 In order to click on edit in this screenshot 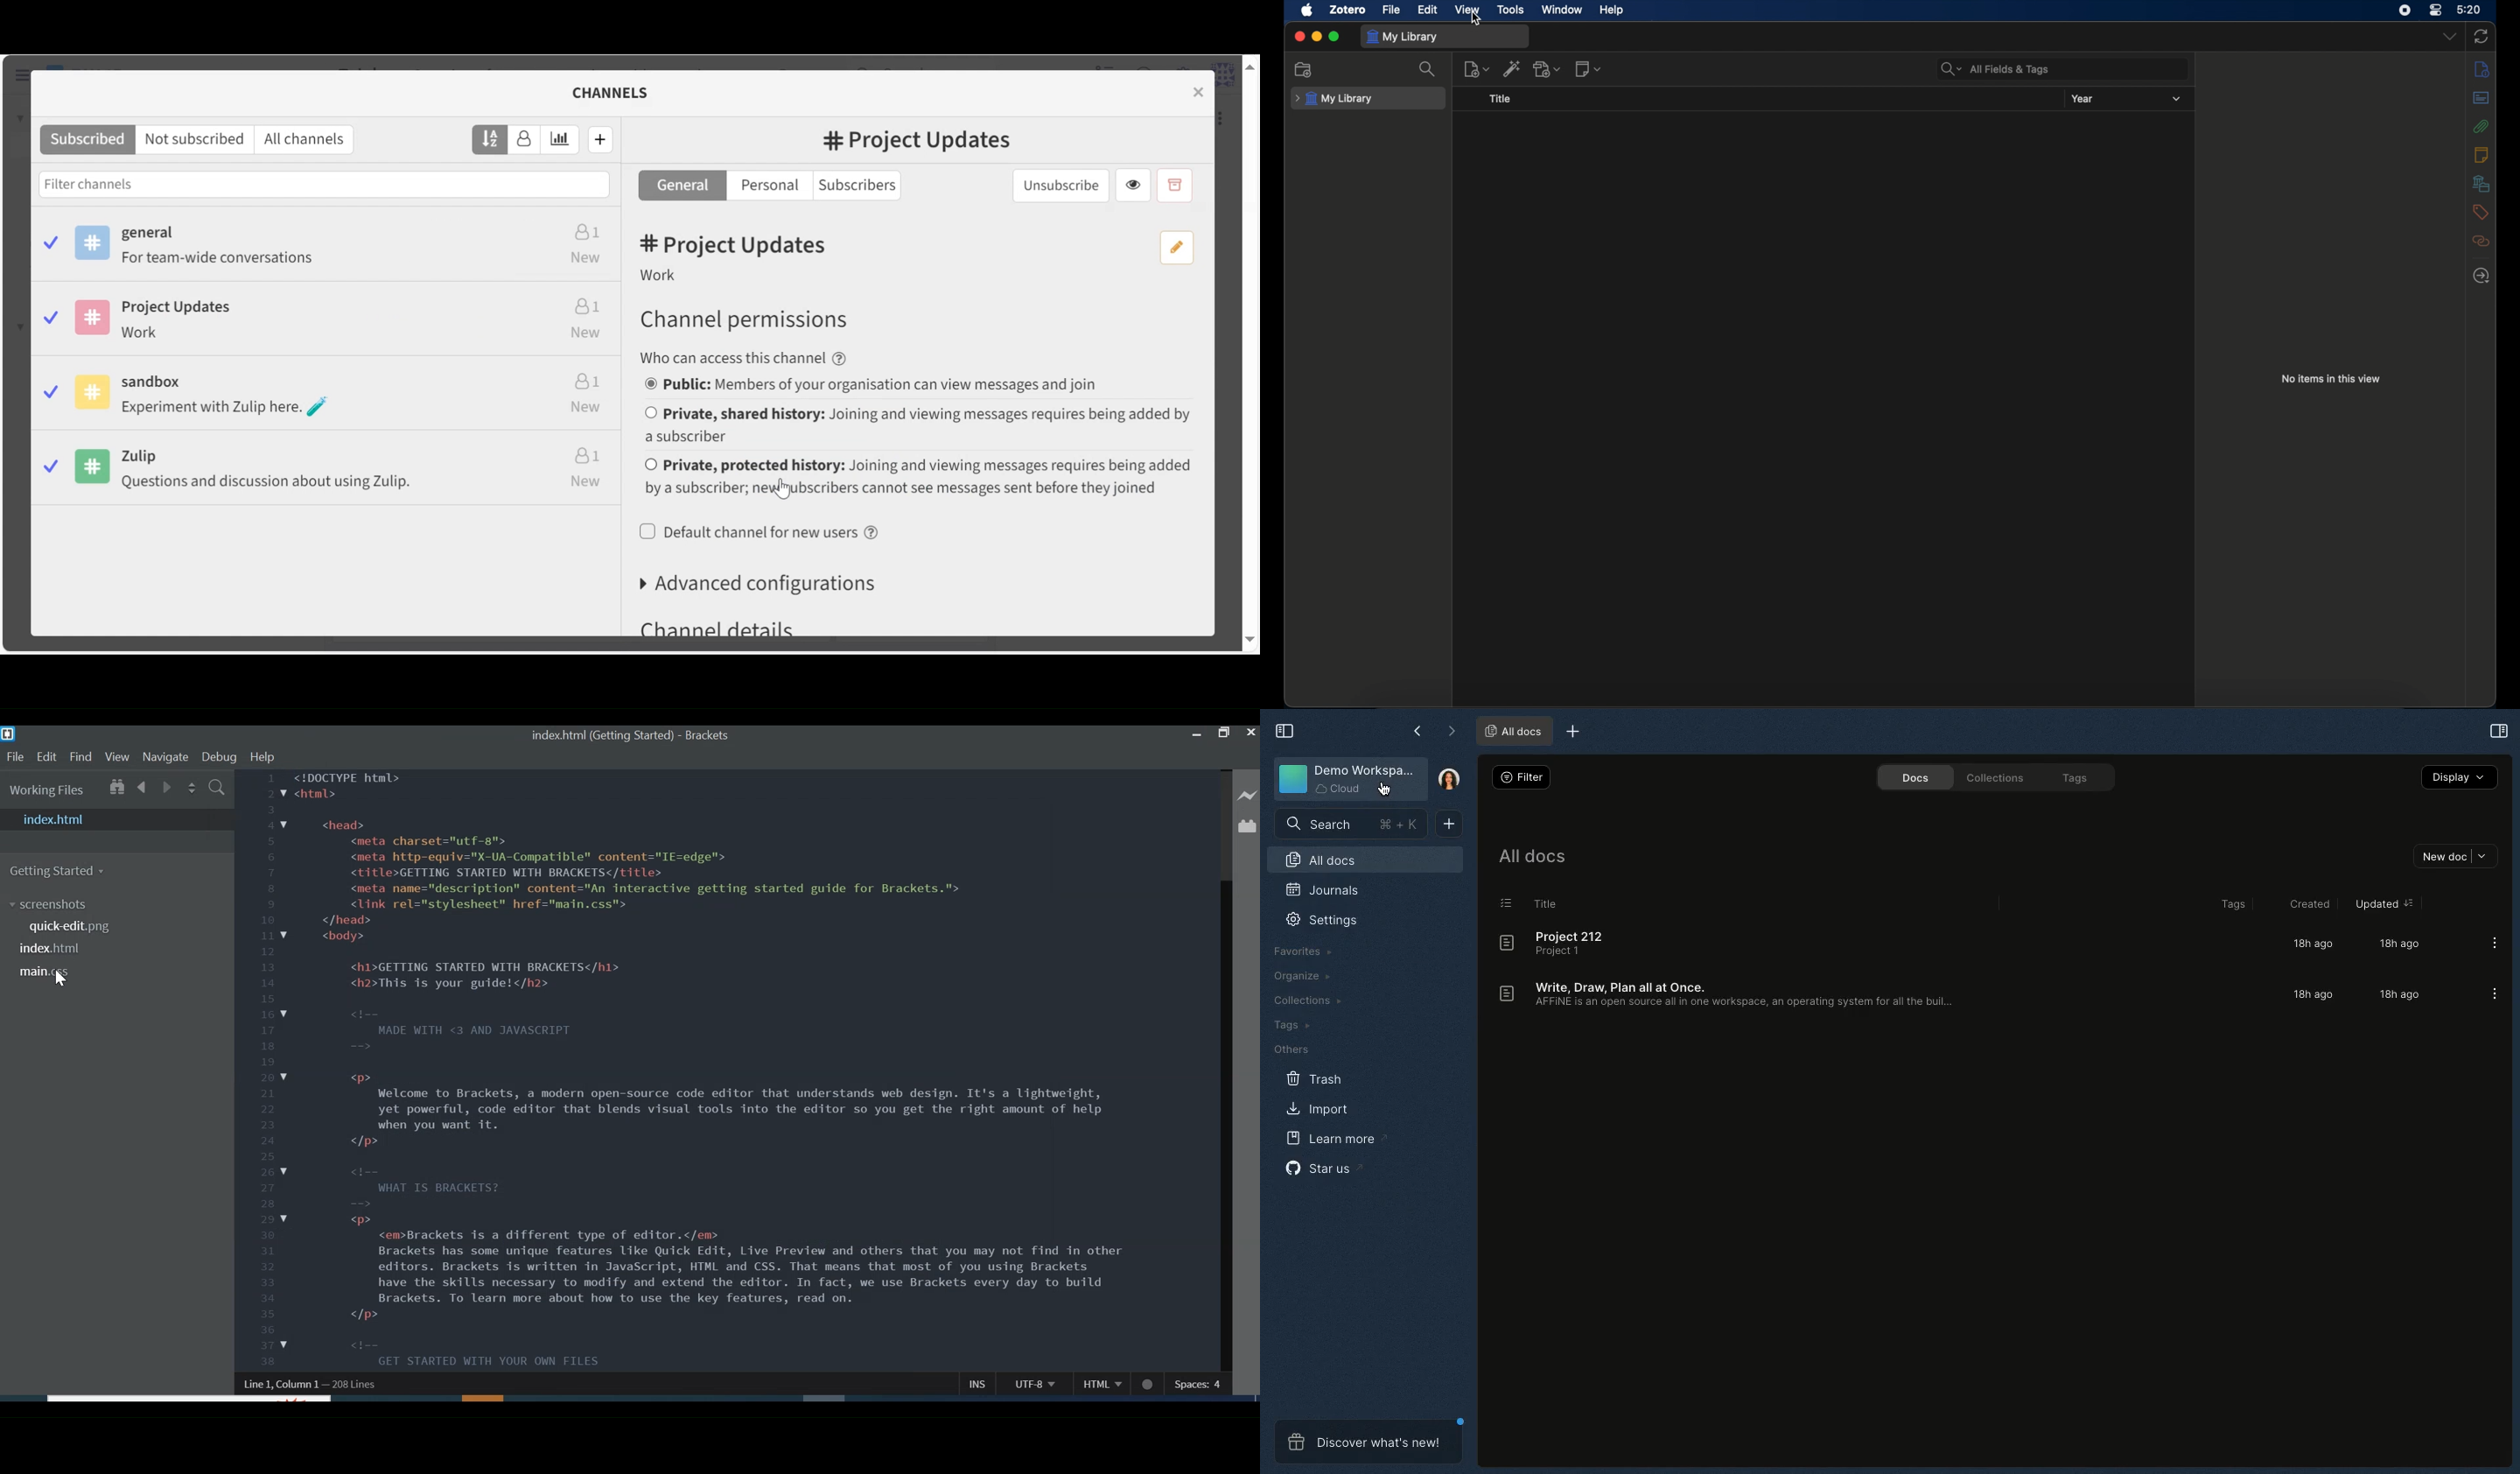, I will do `click(1429, 9)`.